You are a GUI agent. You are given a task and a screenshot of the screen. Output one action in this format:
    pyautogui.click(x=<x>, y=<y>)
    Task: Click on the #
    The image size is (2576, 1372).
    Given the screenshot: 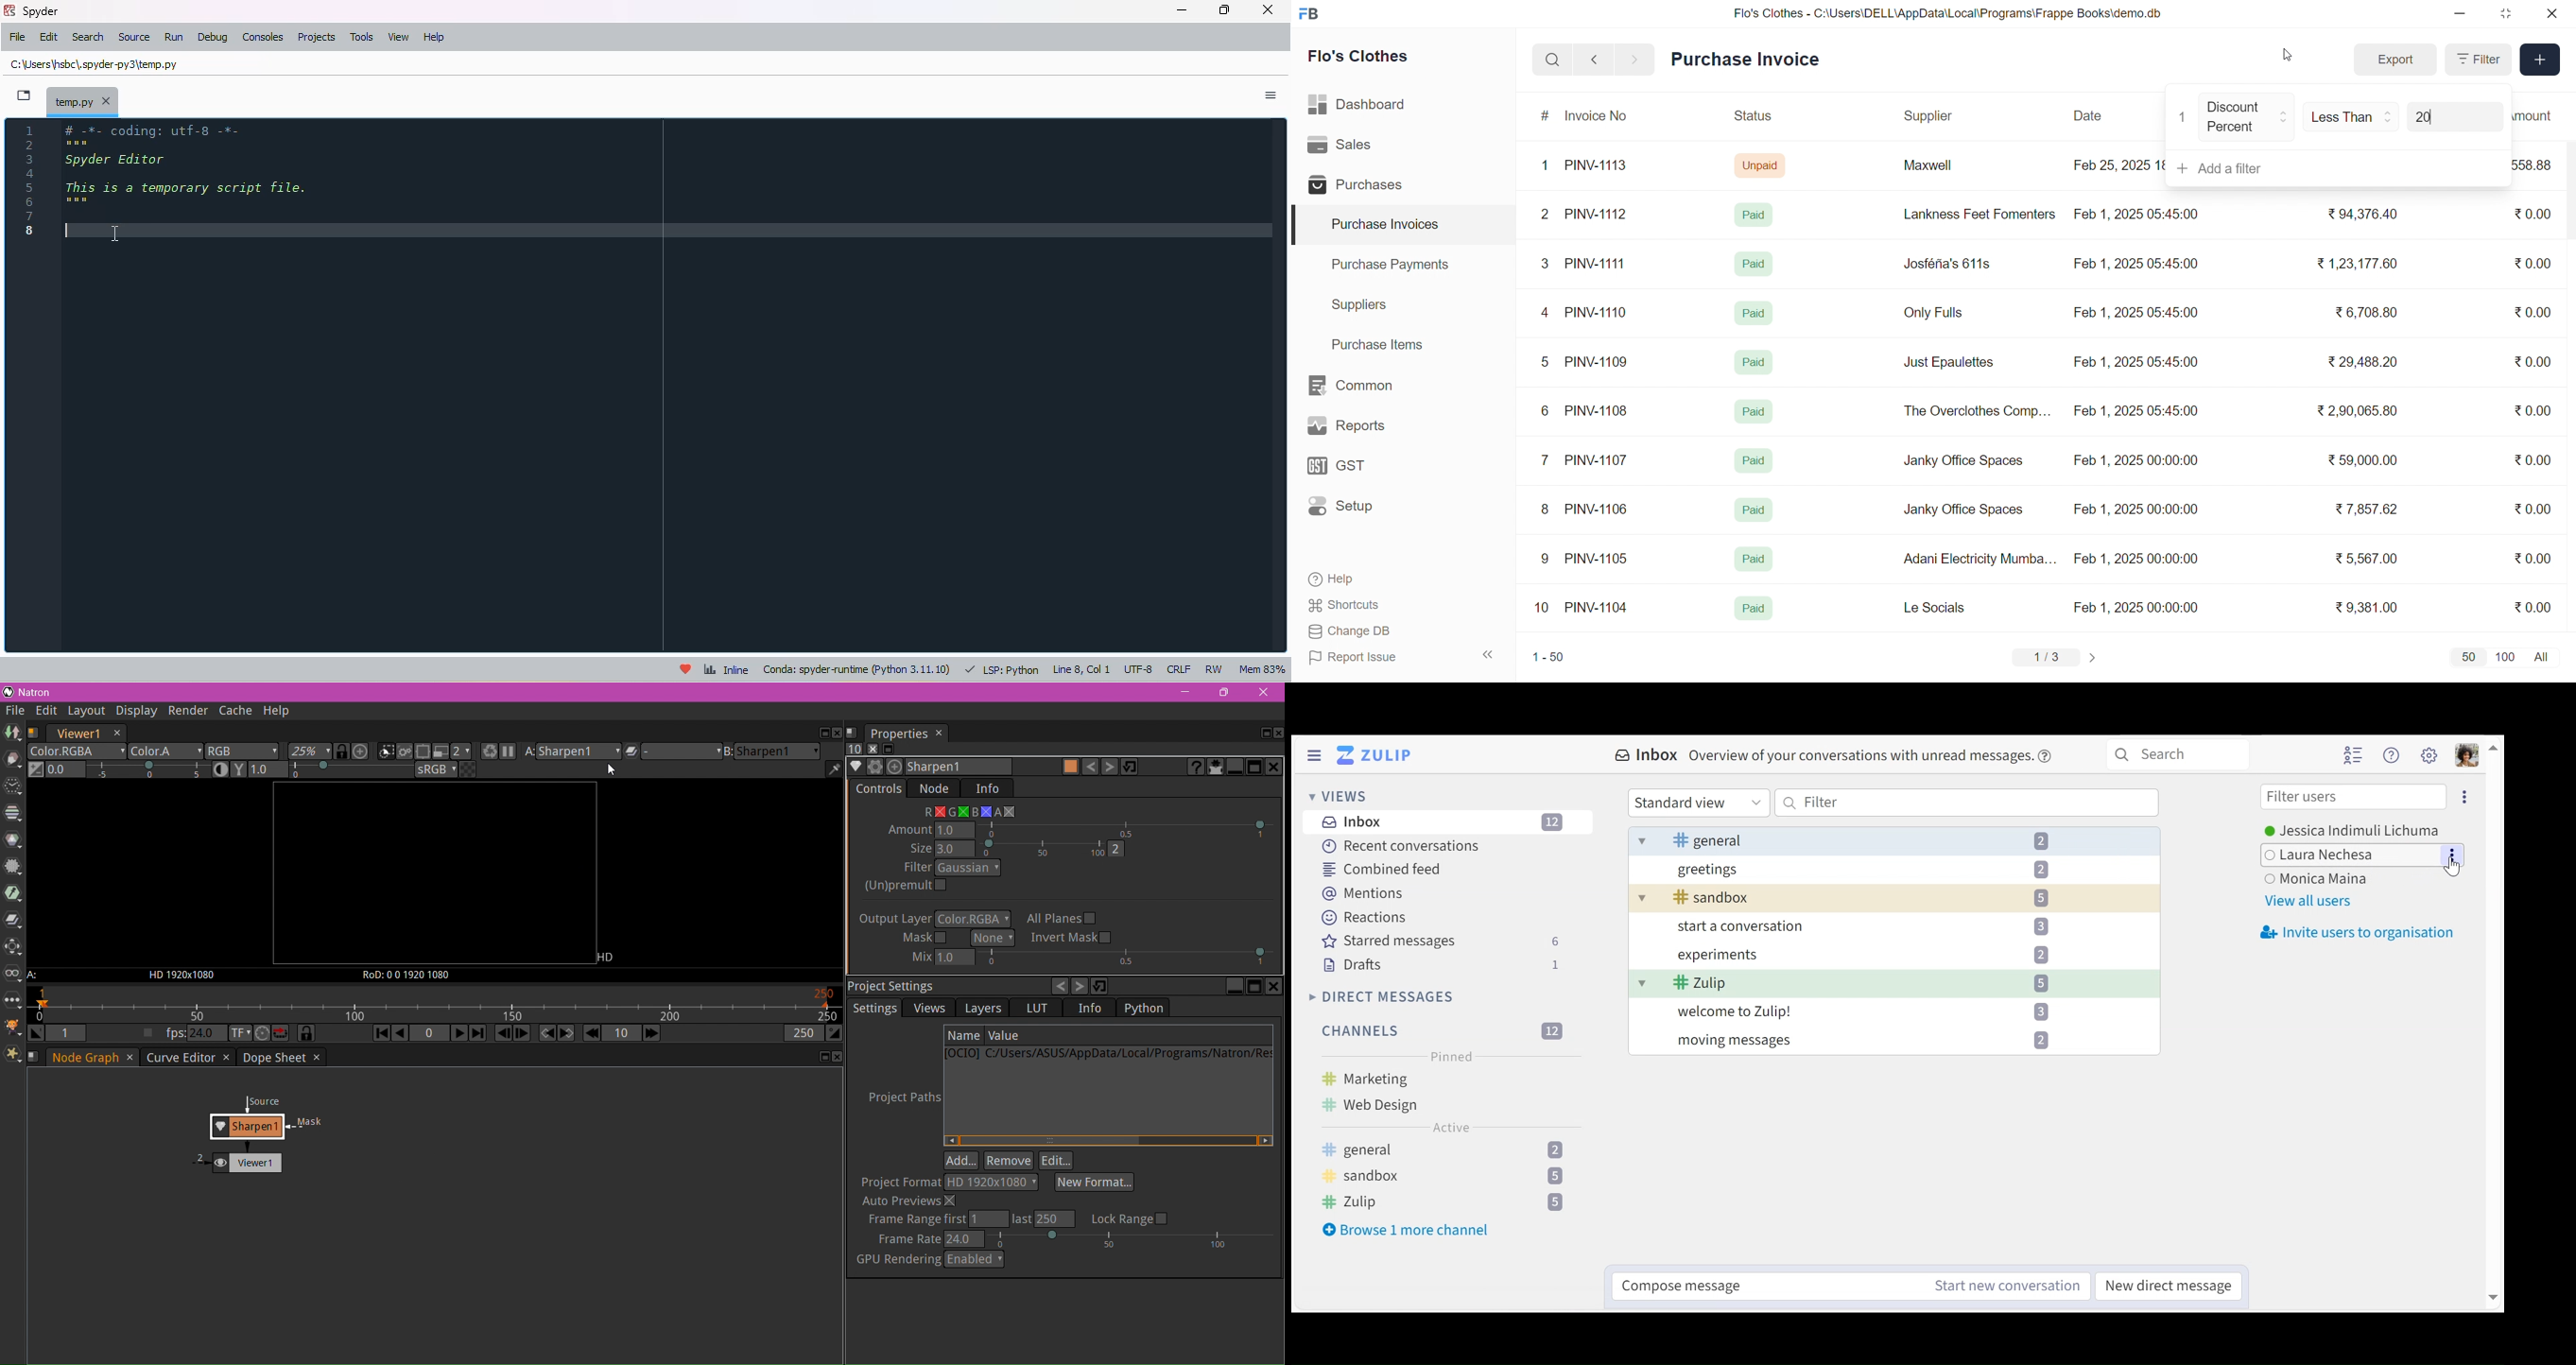 What is the action you would take?
    pyautogui.click(x=1546, y=117)
    